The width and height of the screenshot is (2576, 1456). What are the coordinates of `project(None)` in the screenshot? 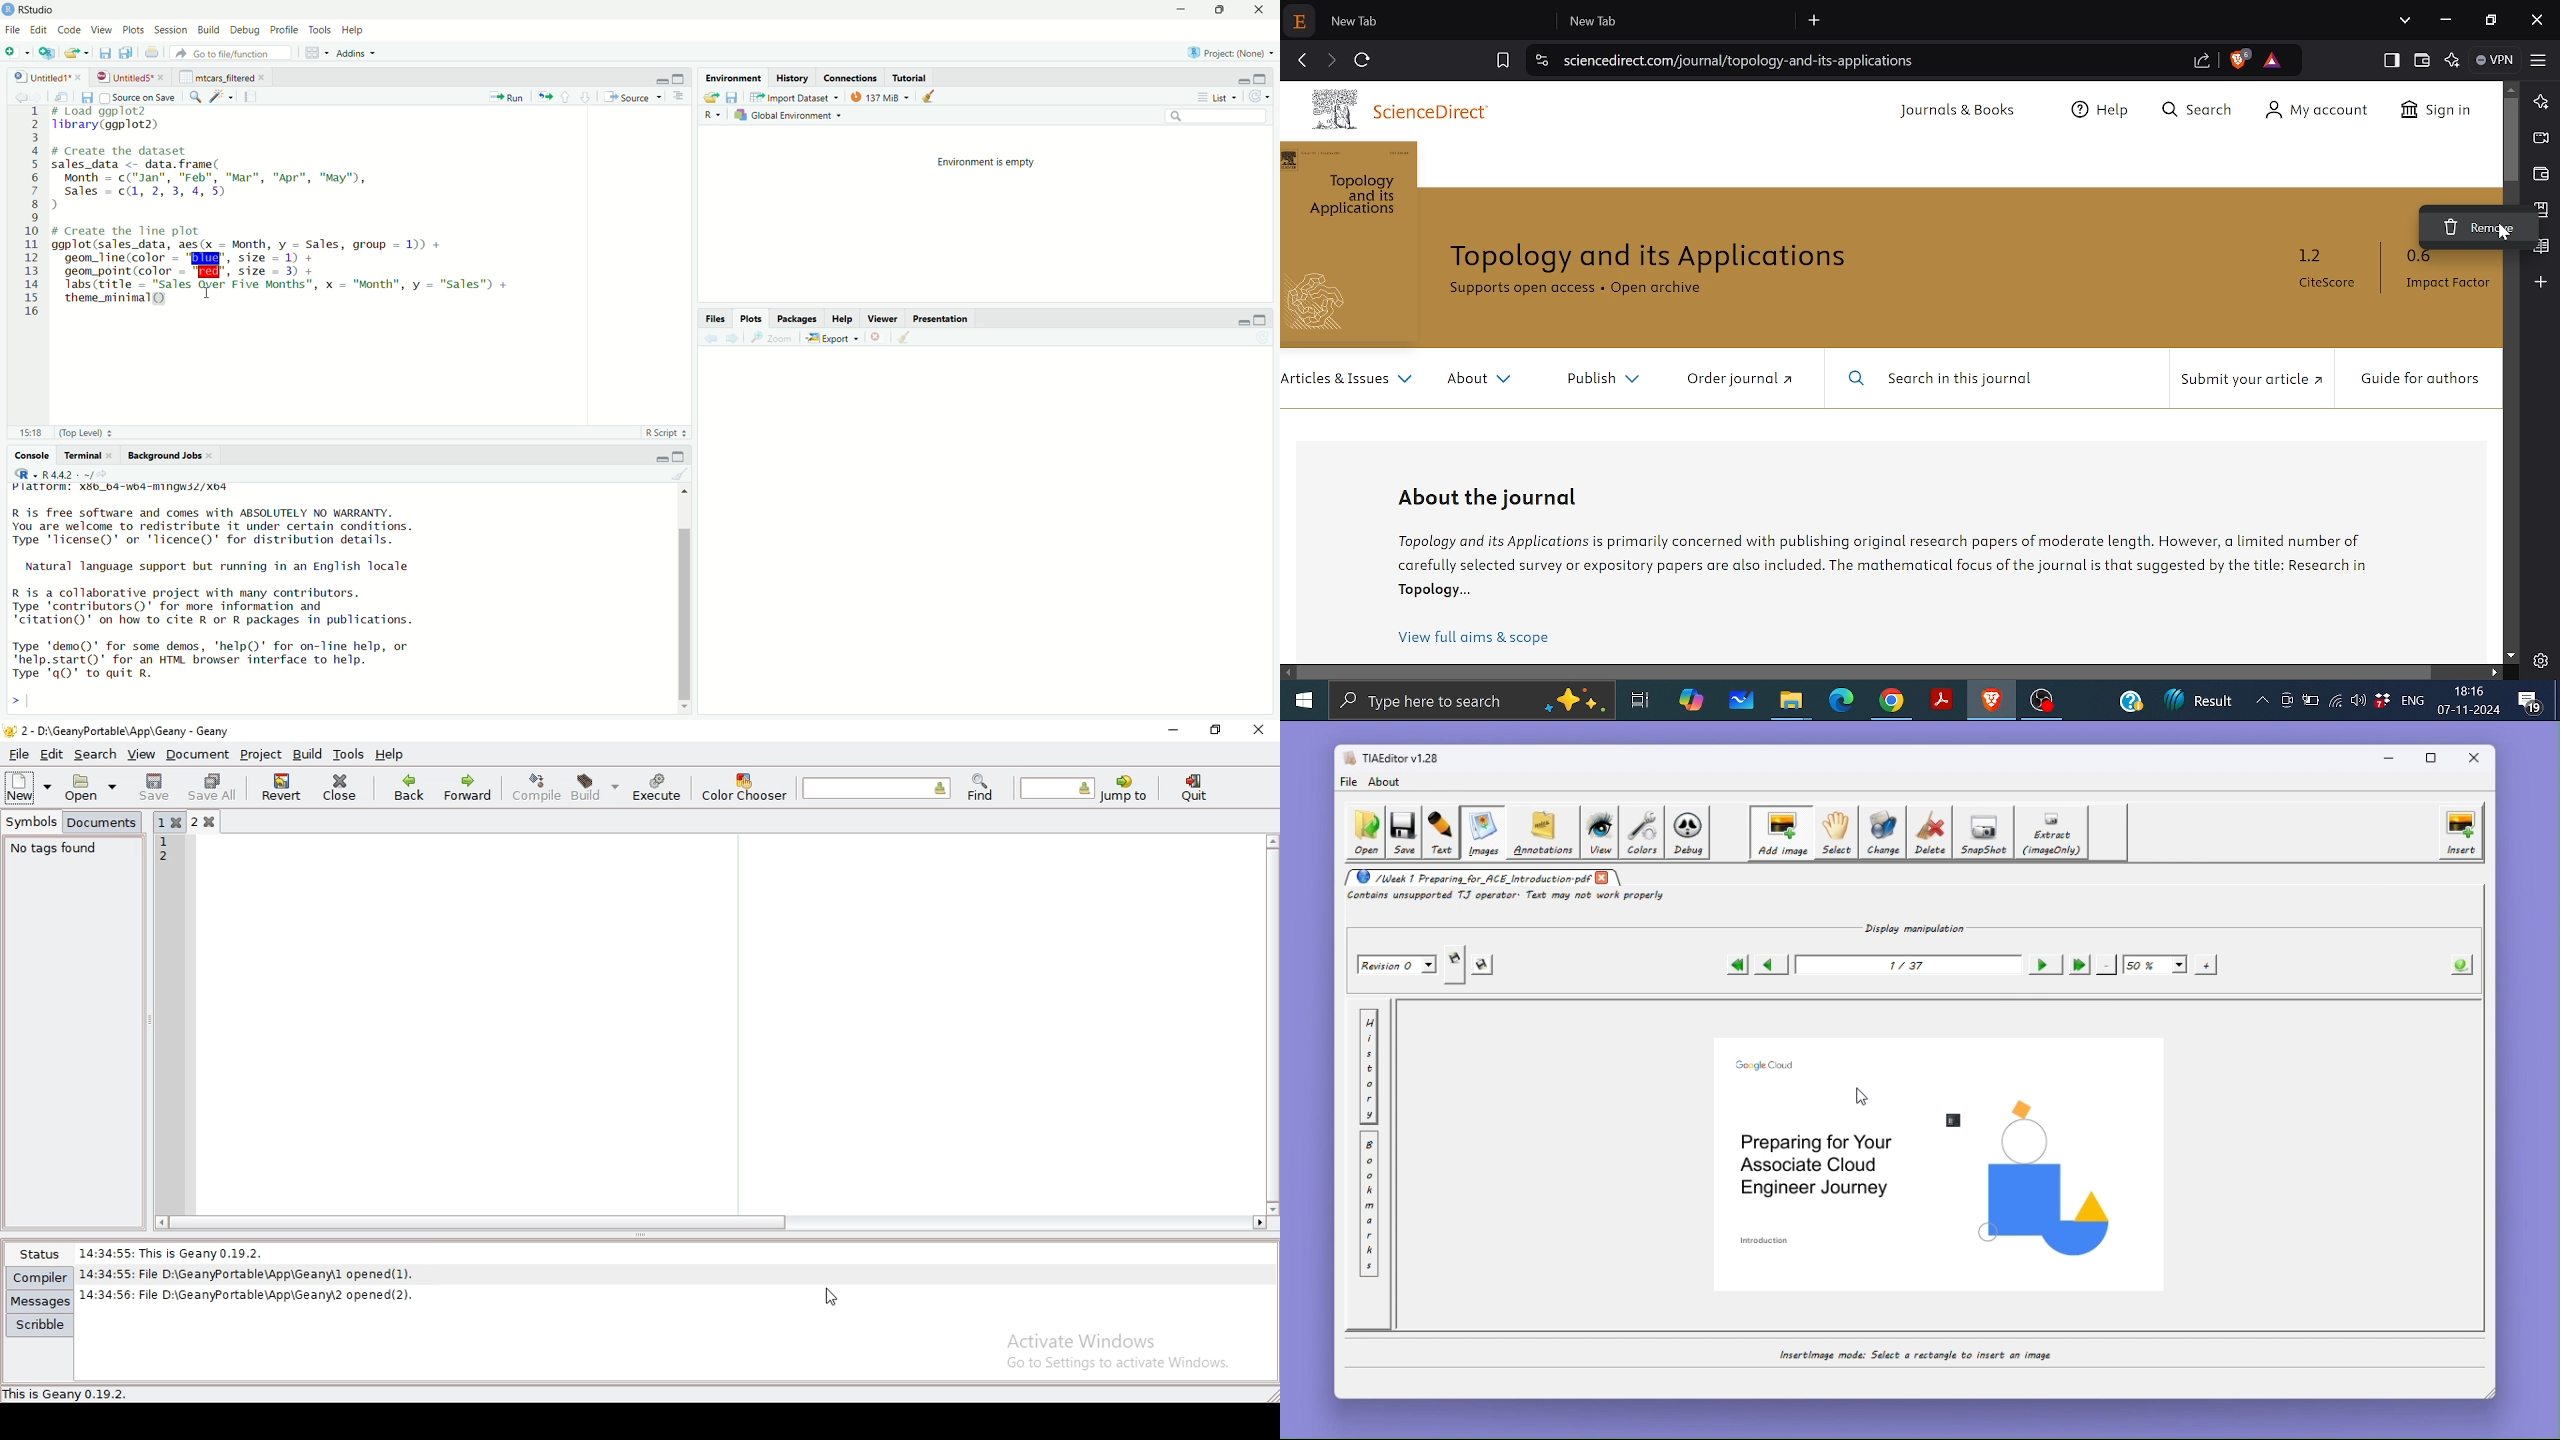 It's located at (1225, 53).